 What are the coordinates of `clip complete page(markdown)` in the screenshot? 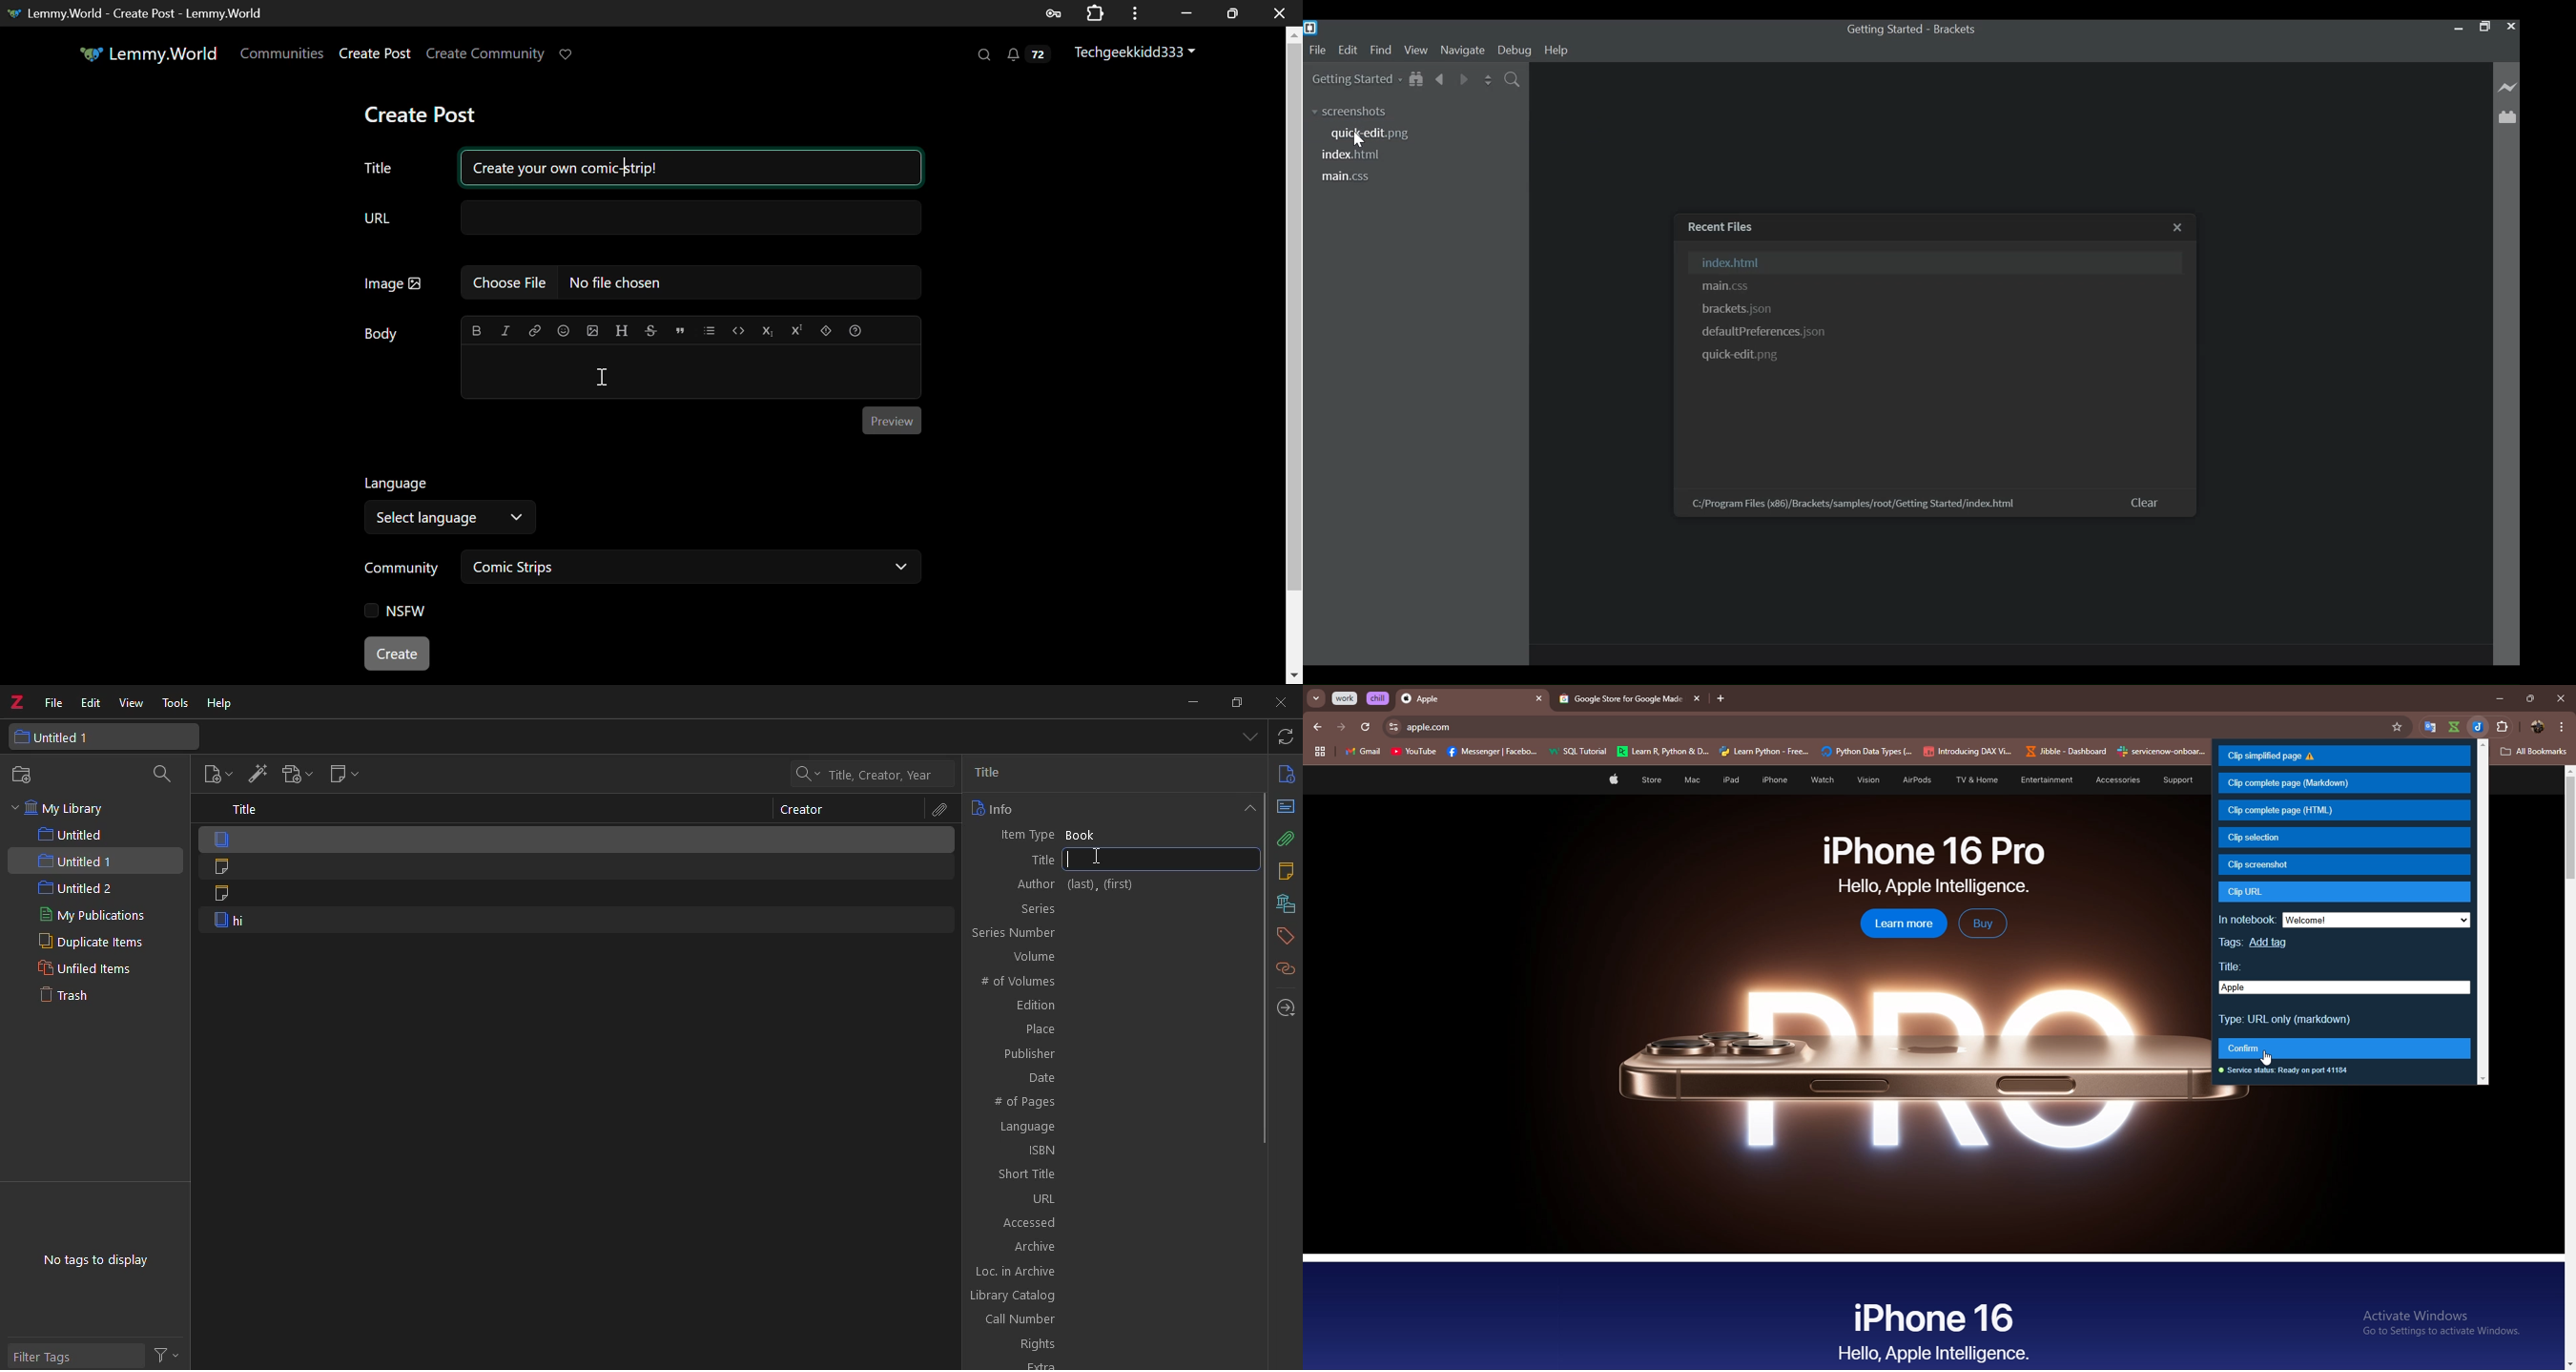 It's located at (2343, 783).